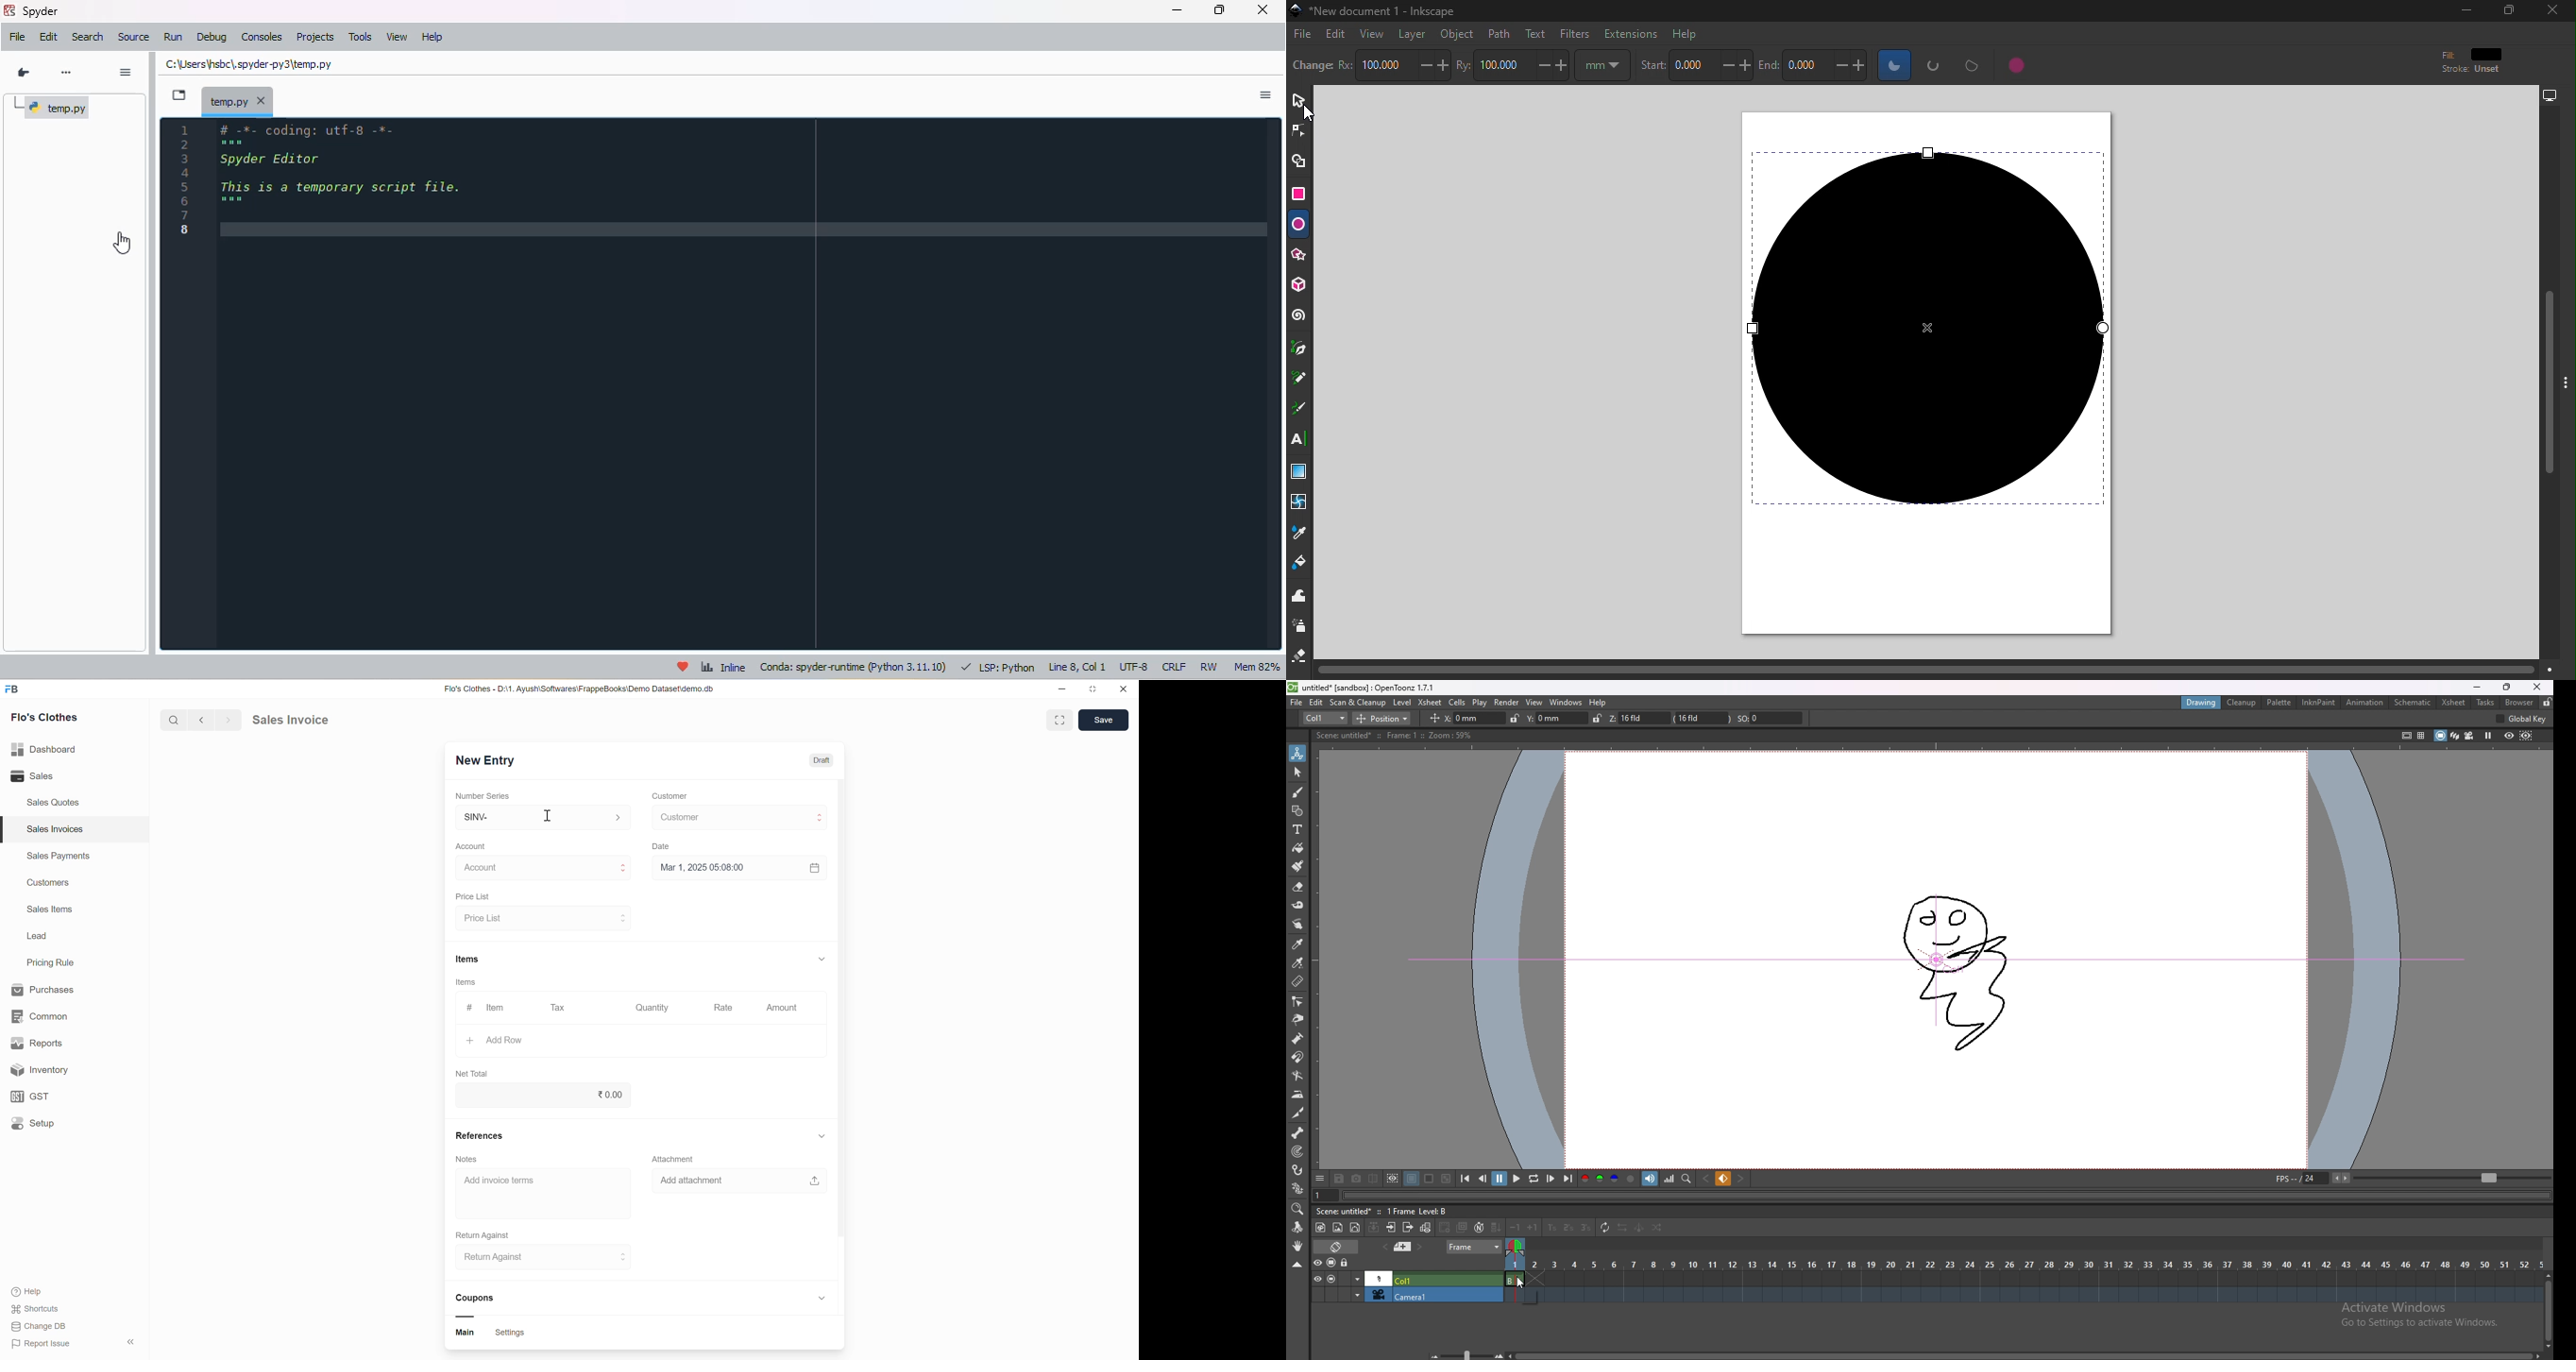 The height and width of the screenshot is (1372, 2576). What do you see at coordinates (1325, 718) in the screenshot?
I see `type` at bounding box center [1325, 718].